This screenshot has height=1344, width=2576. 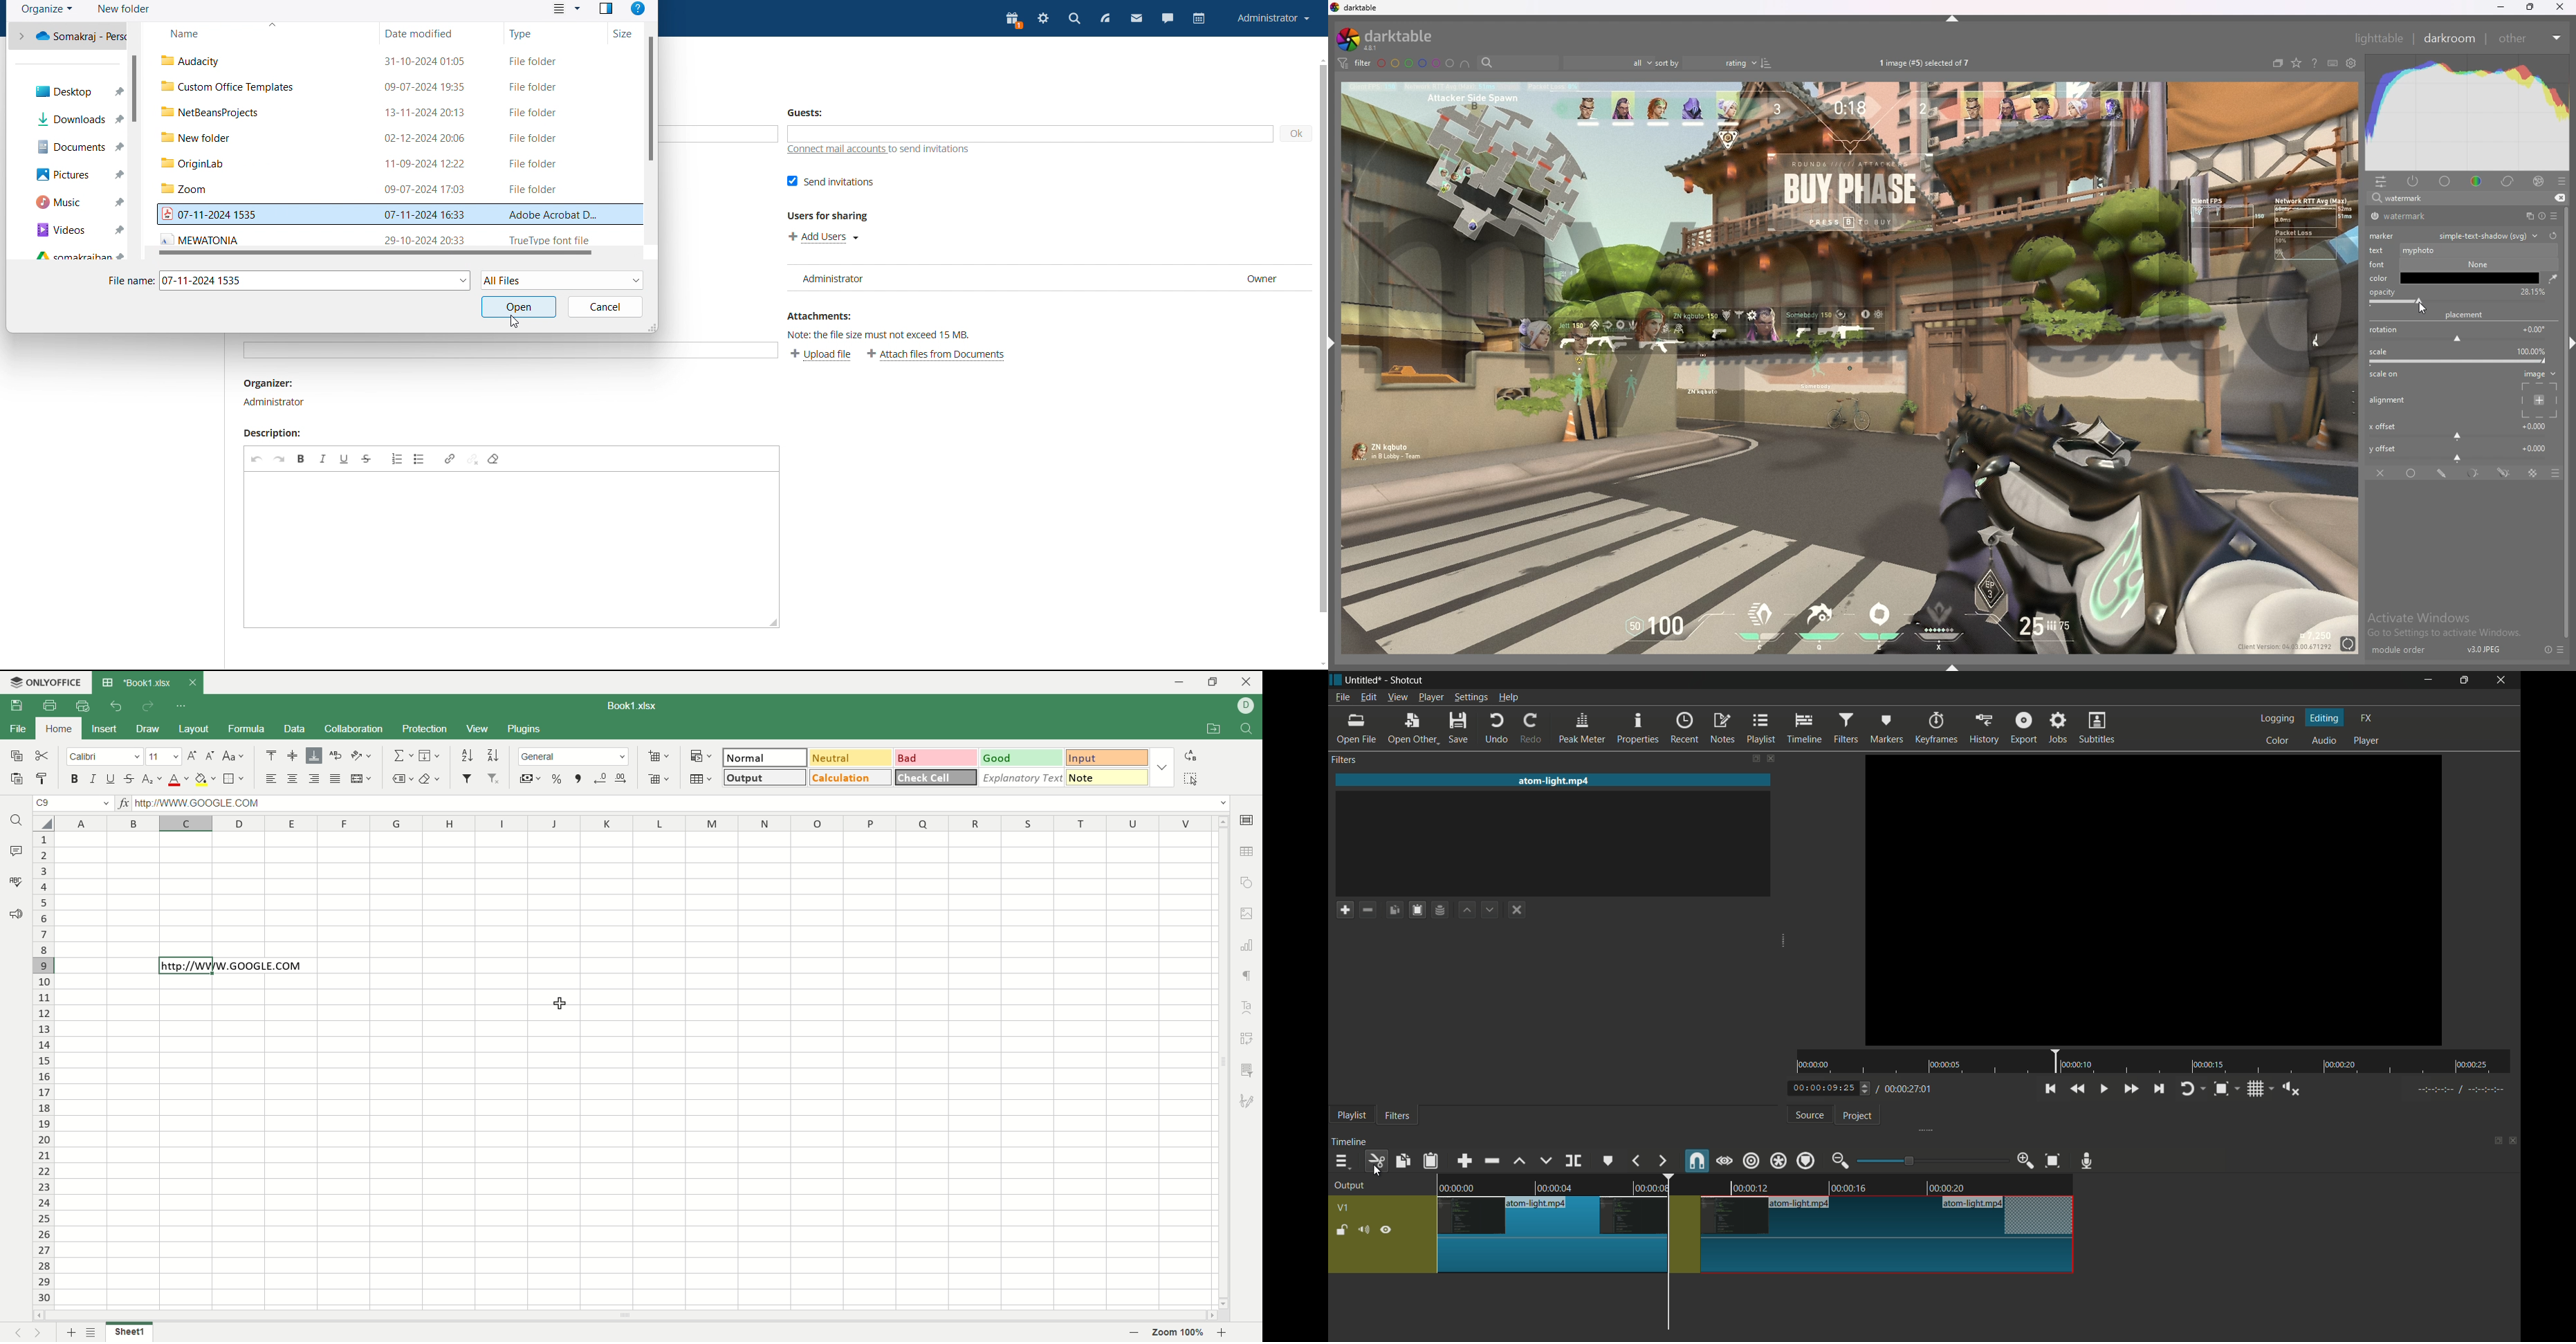 I want to click on home, so click(x=56, y=728).